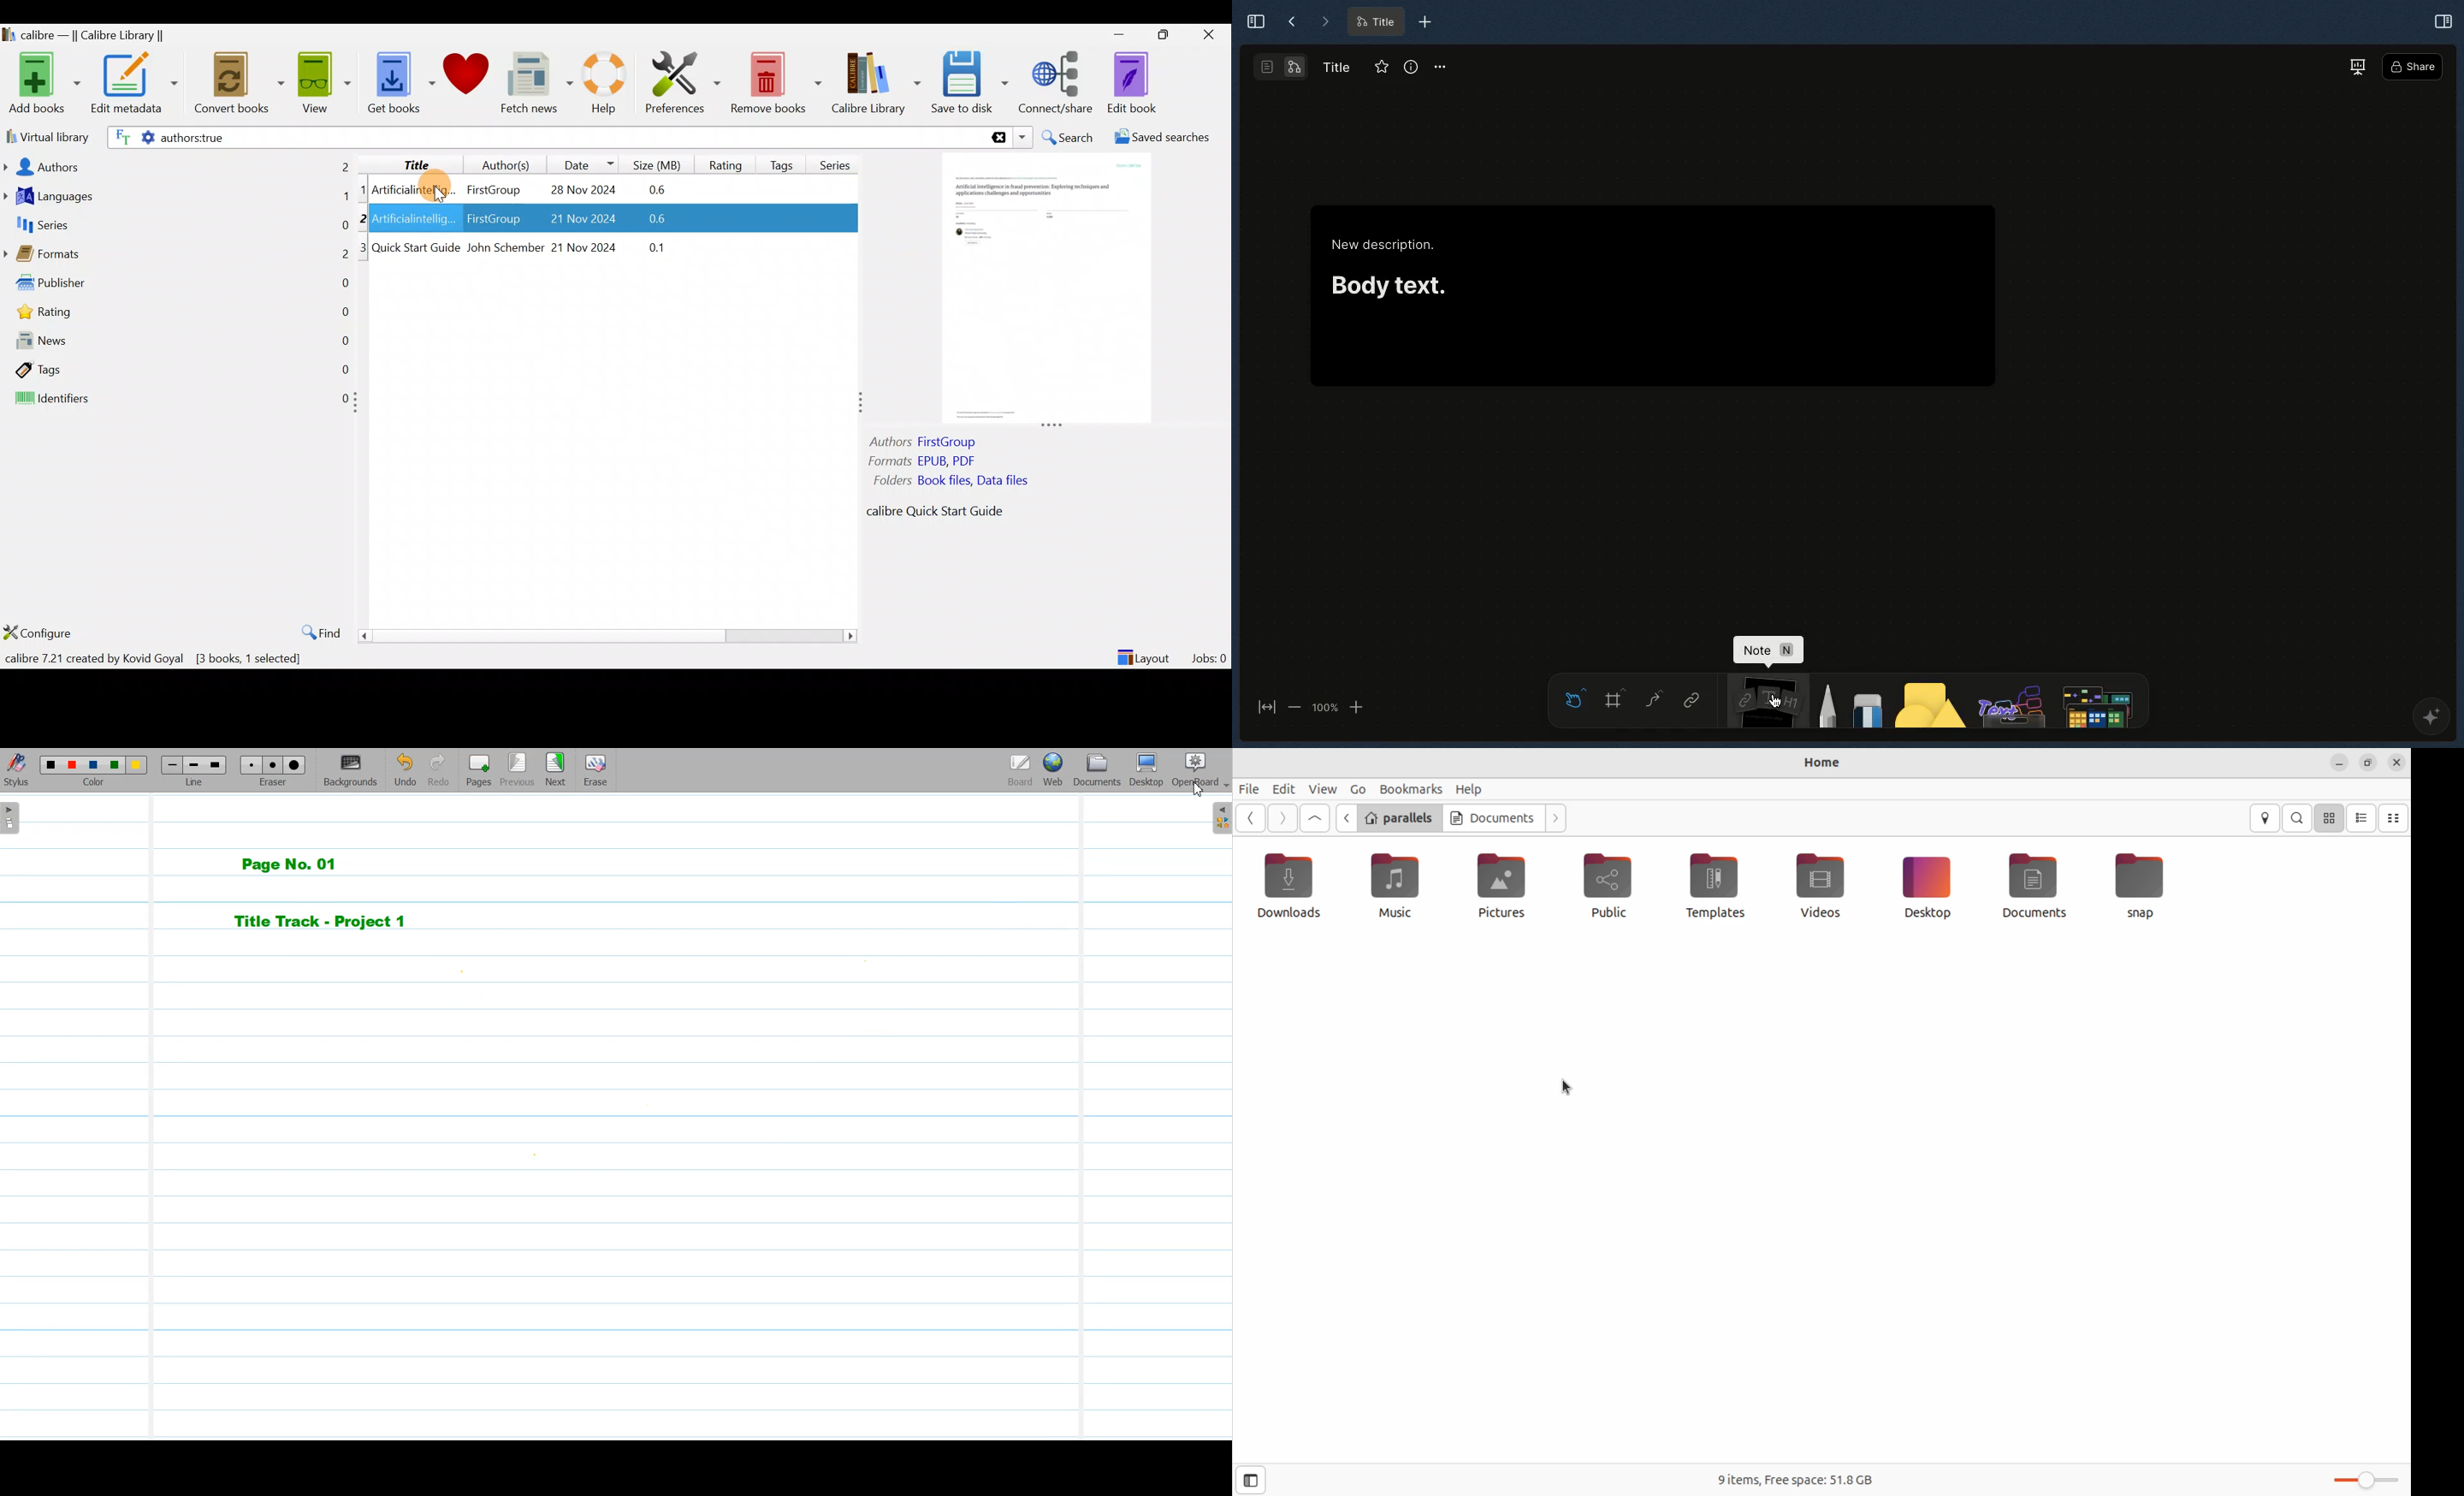 This screenshot has height=1512, width=2464. I want to click on Saved searches, so click(1166, 139).